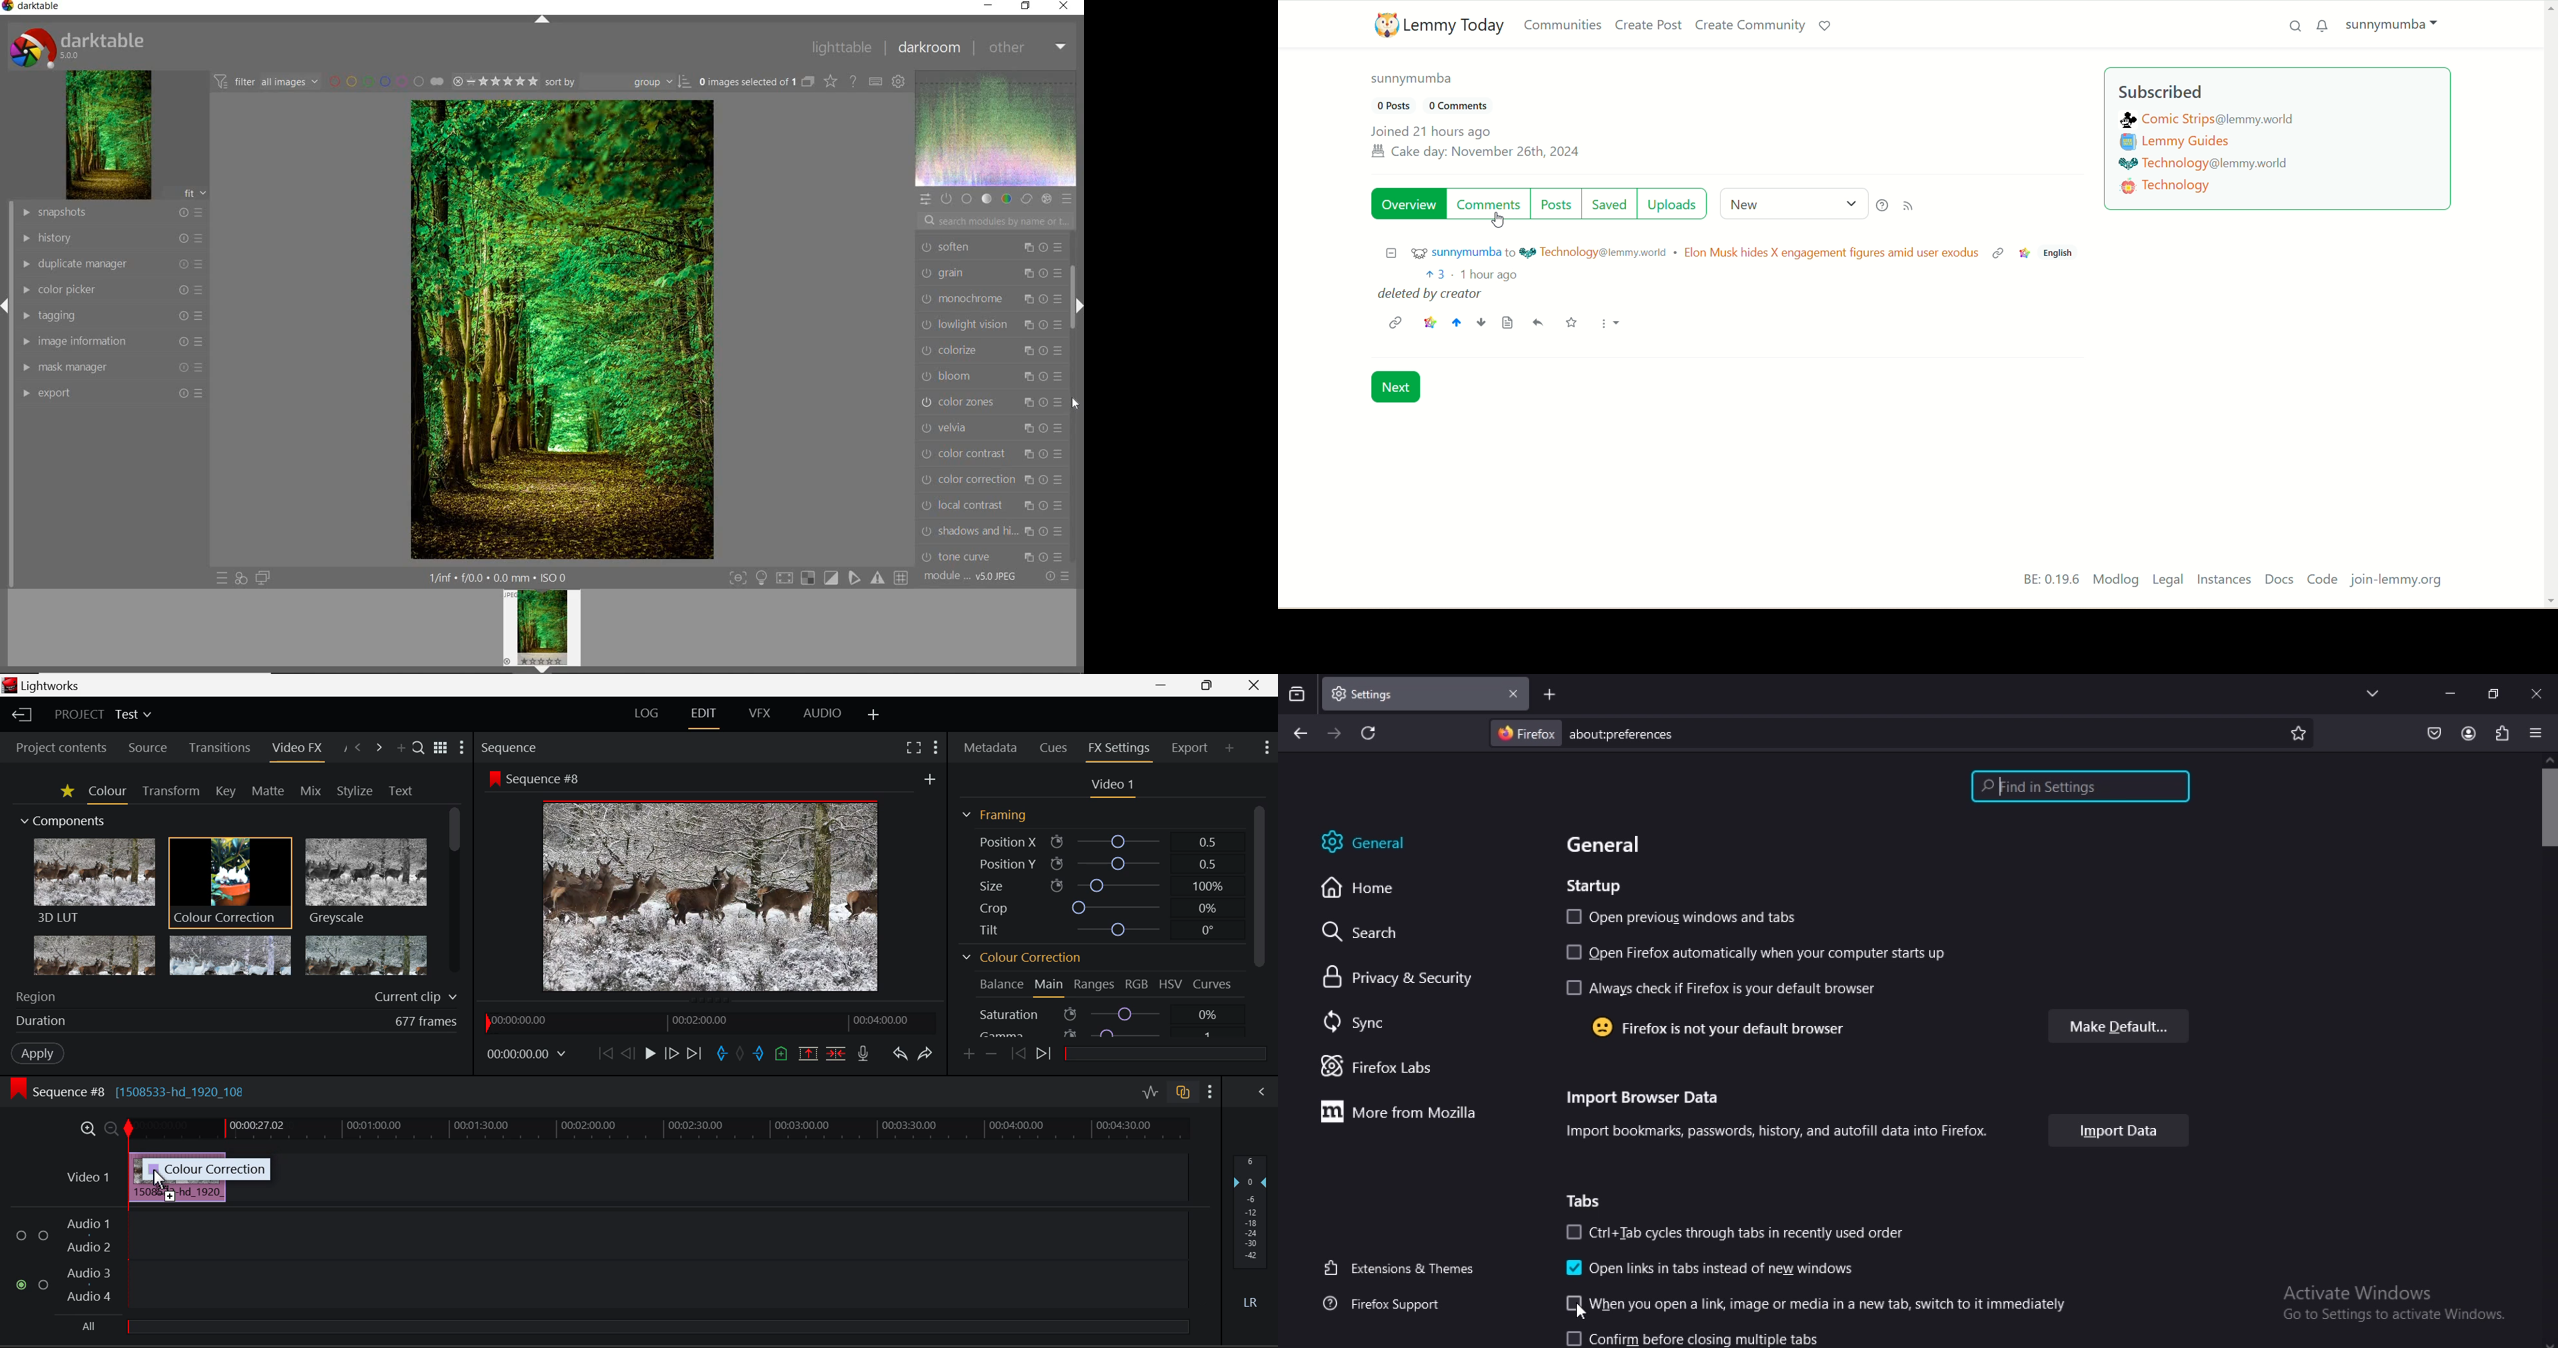  Describe the element at coordinates (649, 1055) in the screenshot. I see `Play` at that location.